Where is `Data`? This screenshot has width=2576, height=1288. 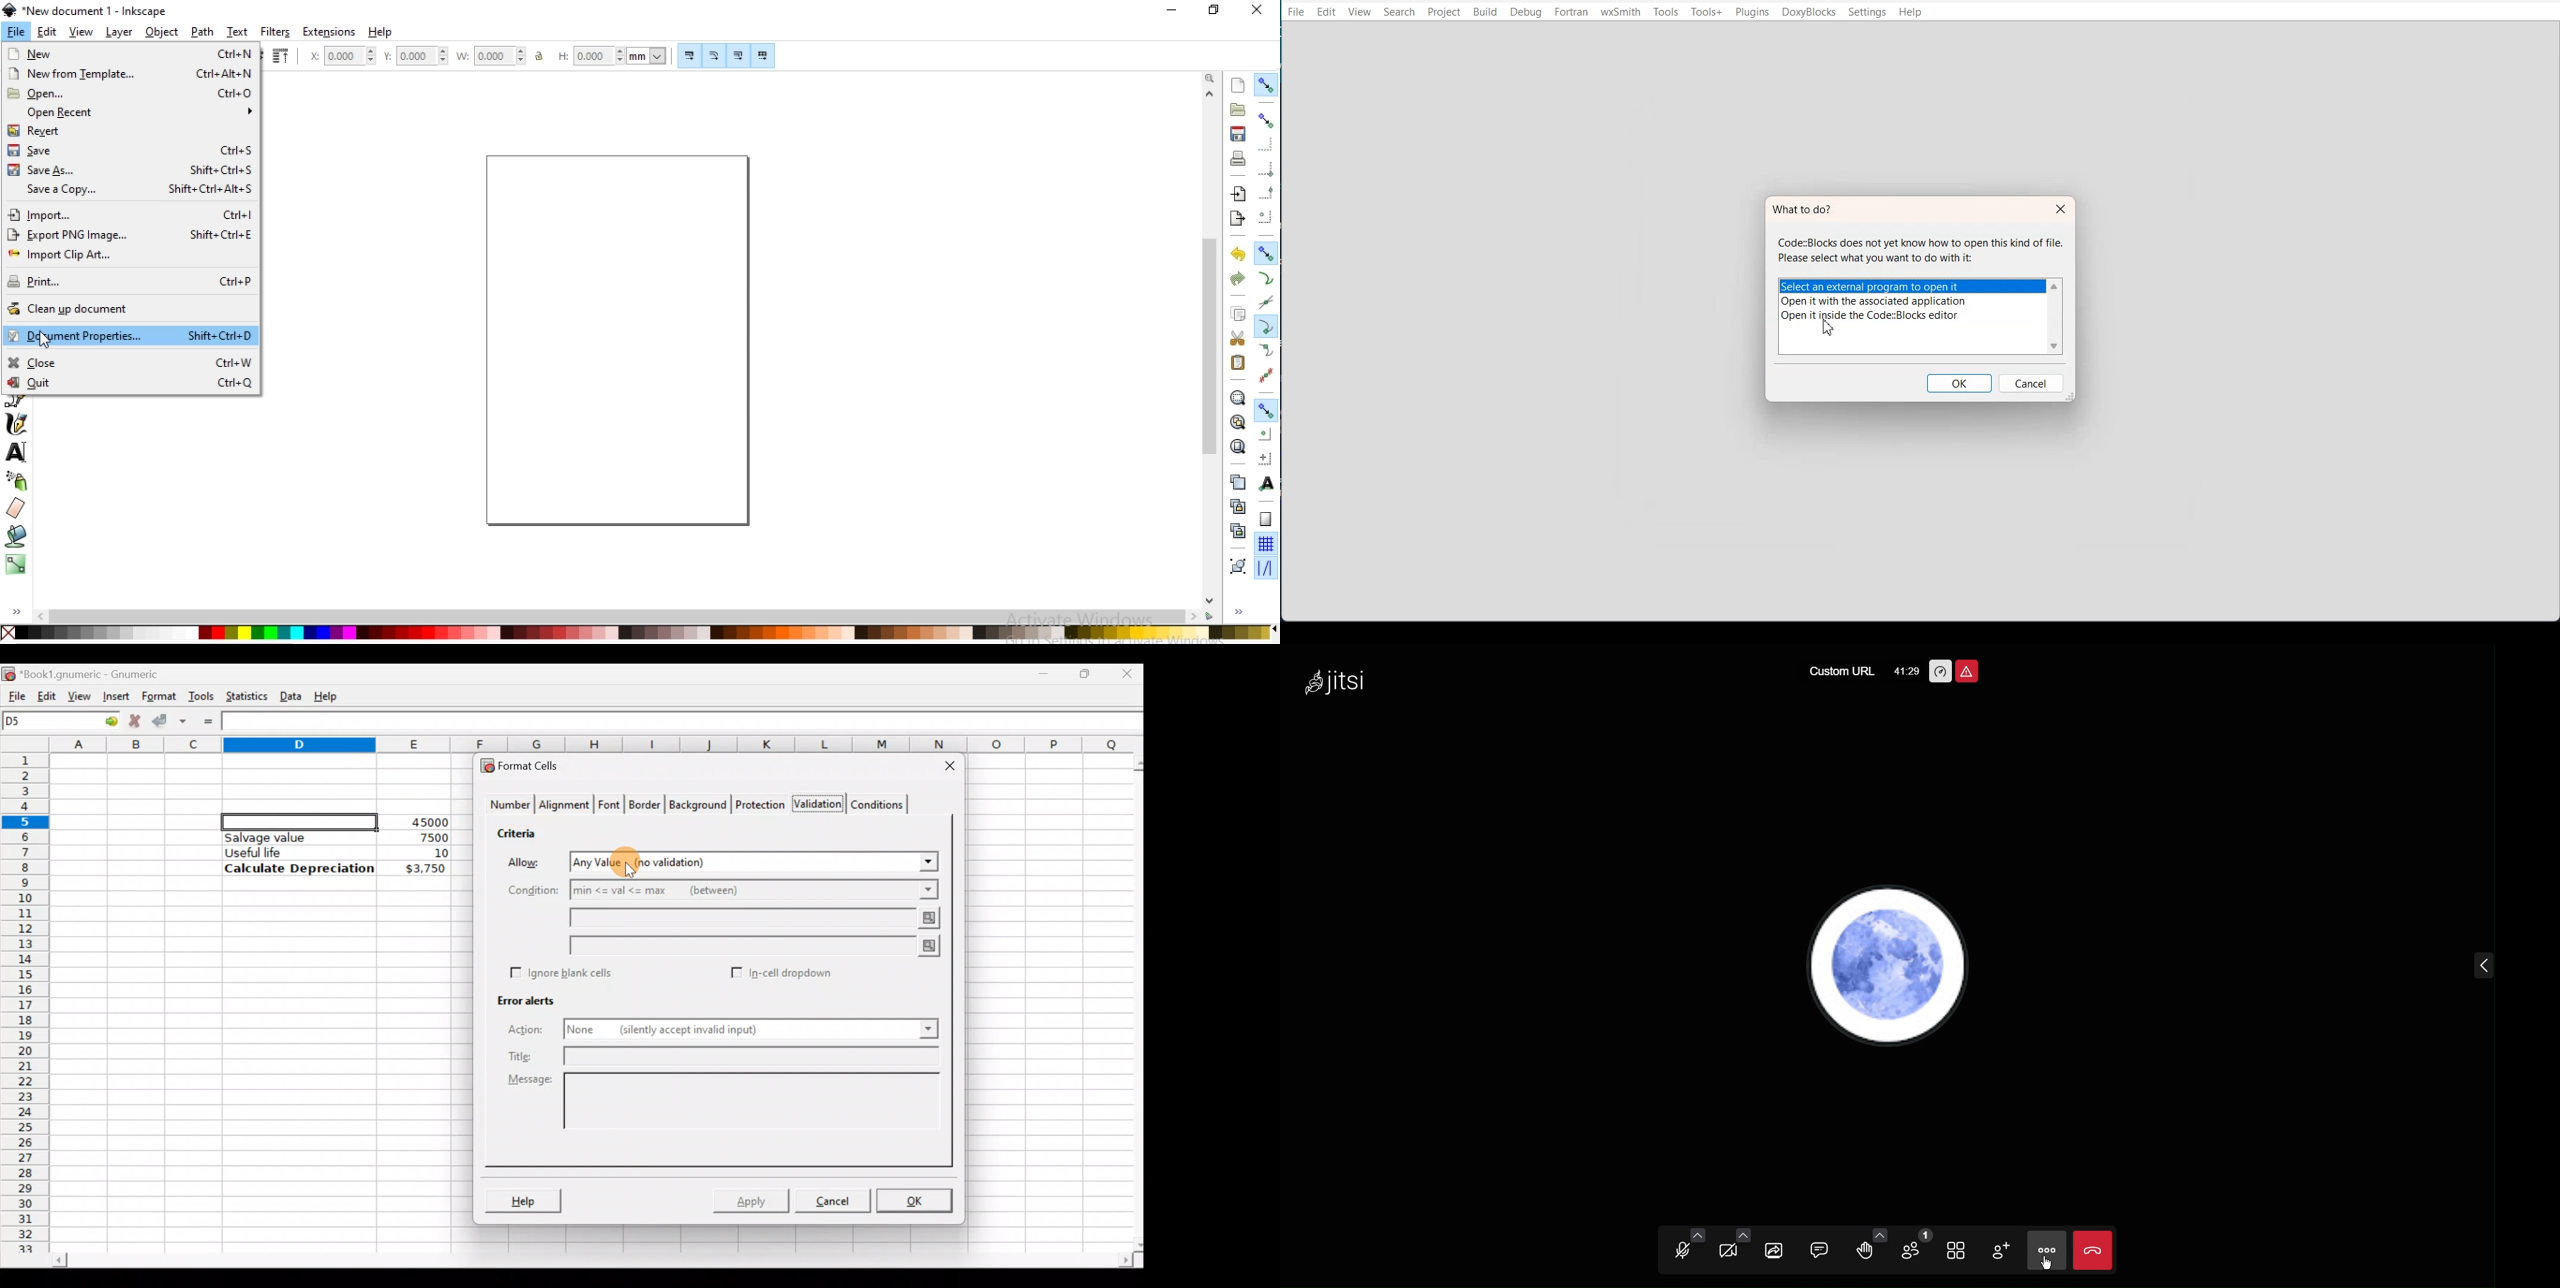
Data is located at coordinates (290, 693).